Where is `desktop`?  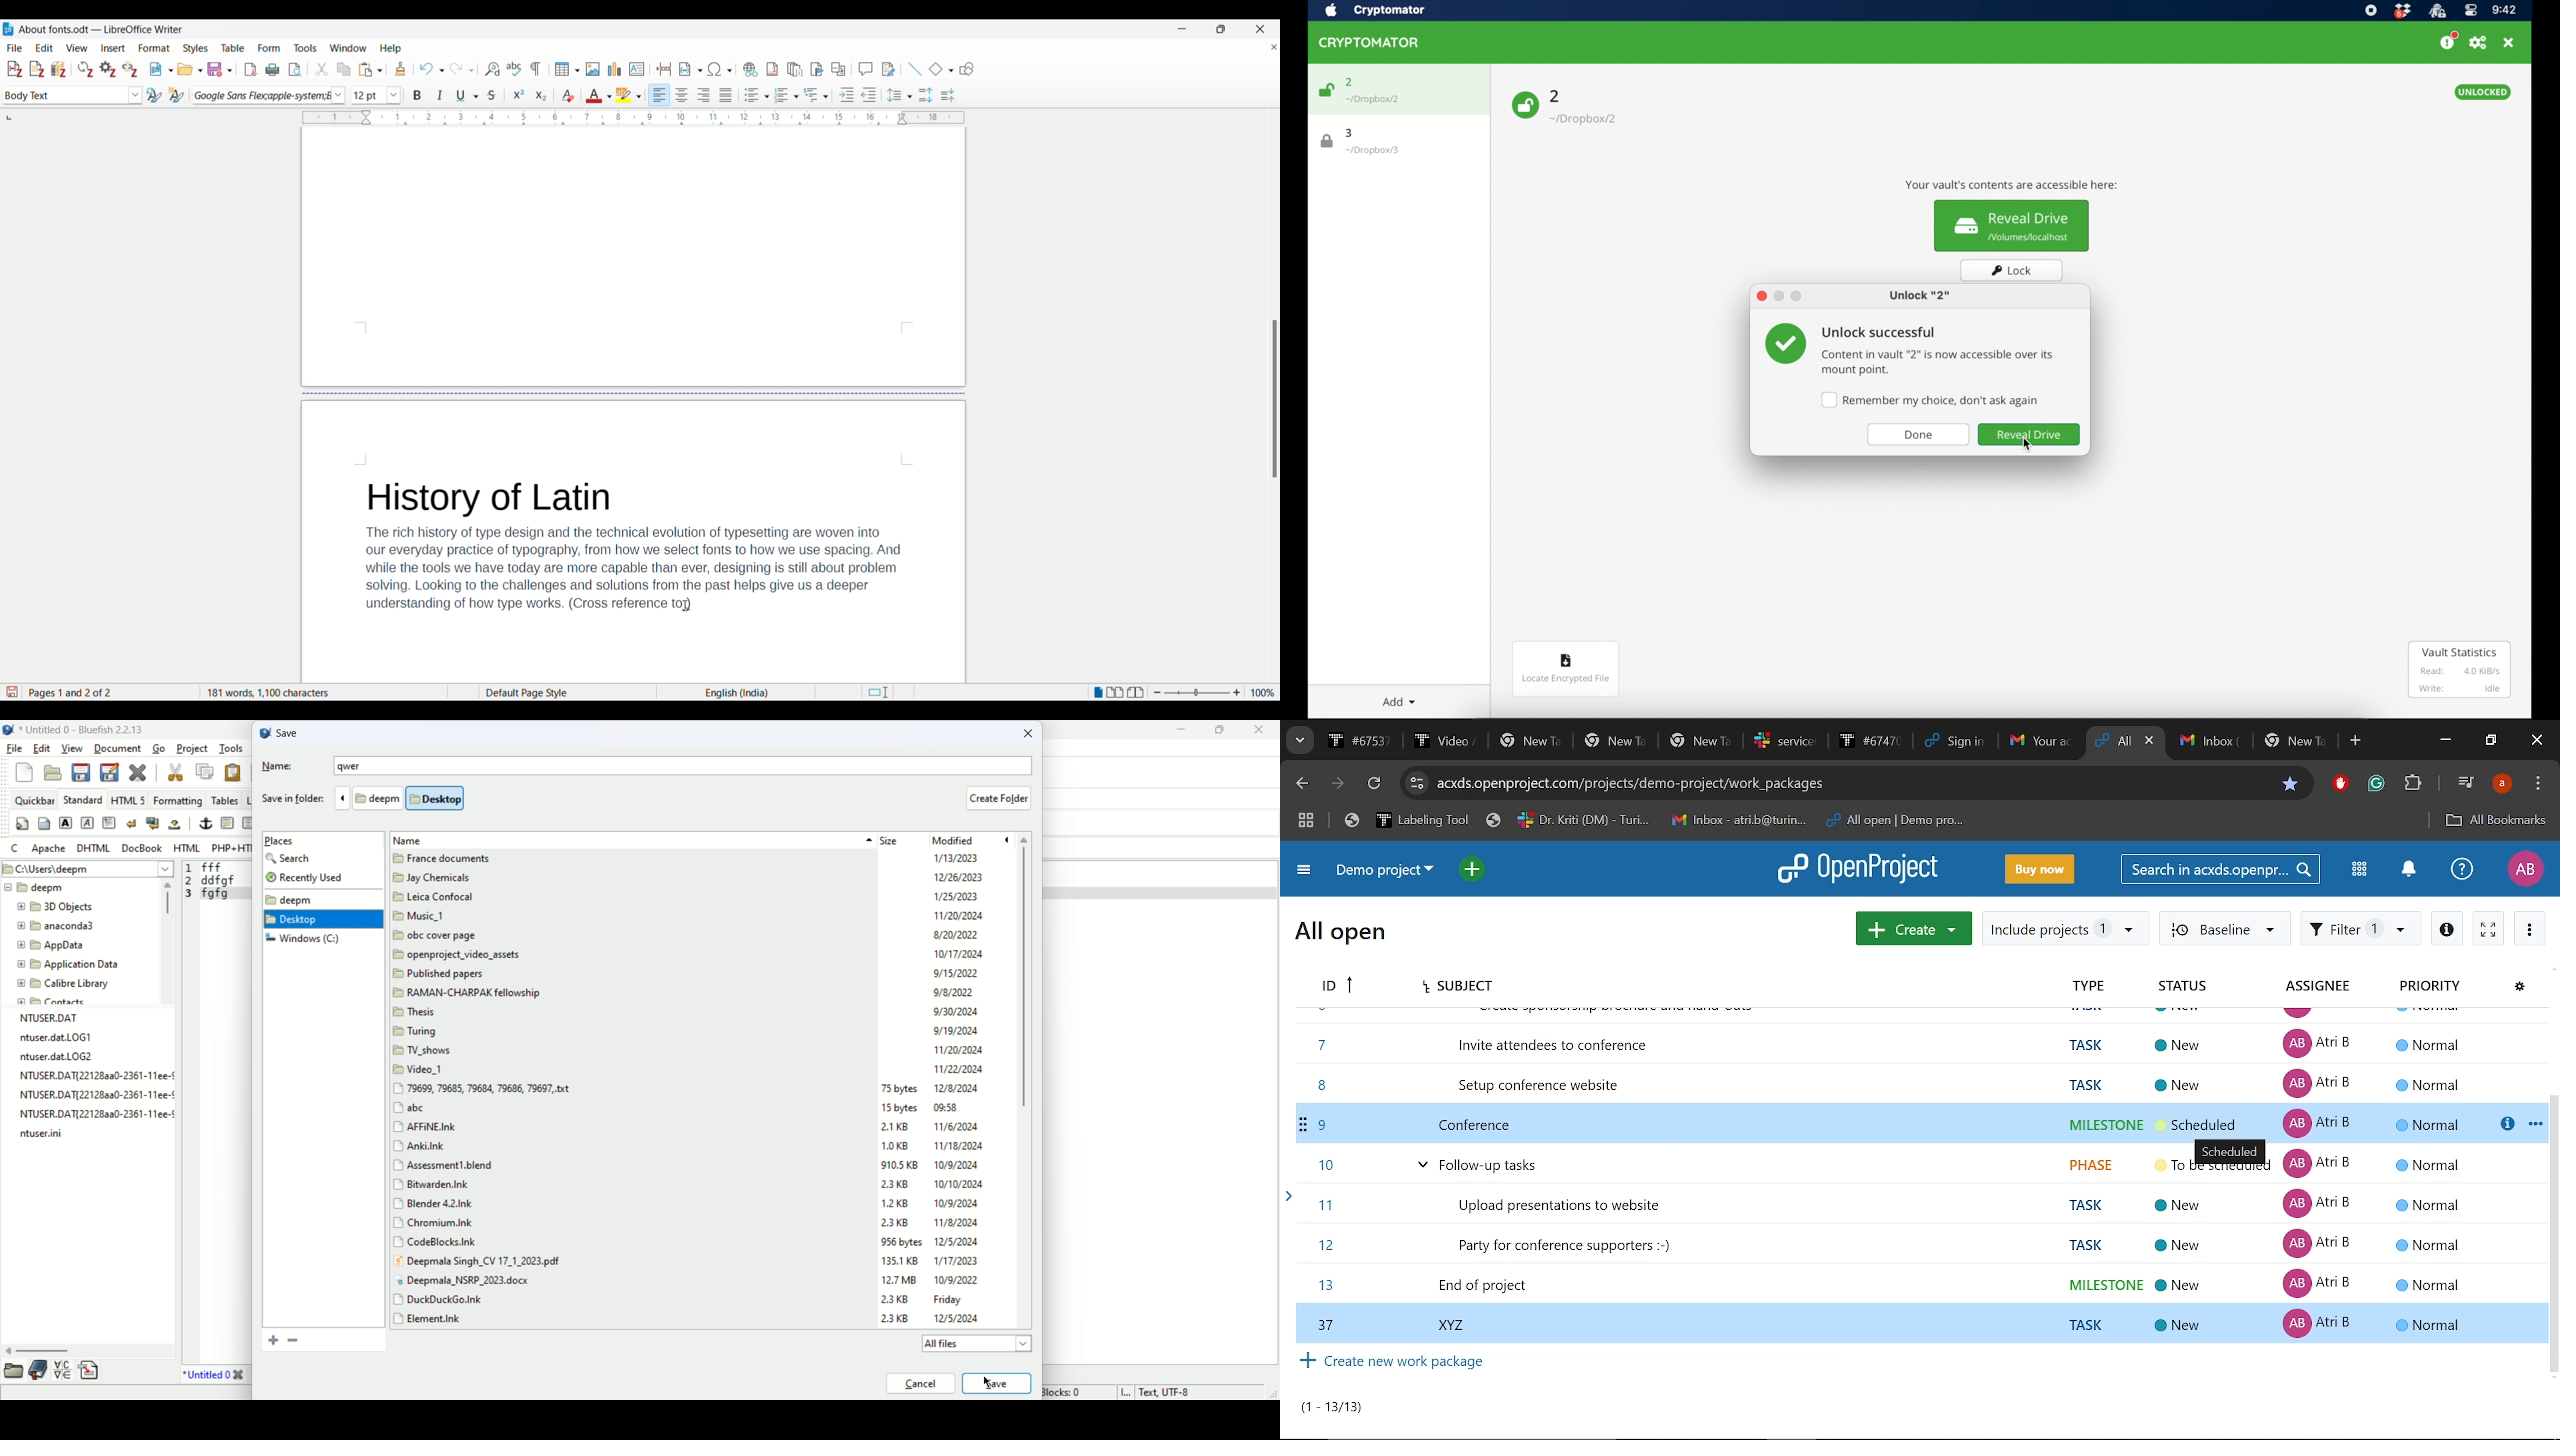 desktop is located at coordinates (321, 919).